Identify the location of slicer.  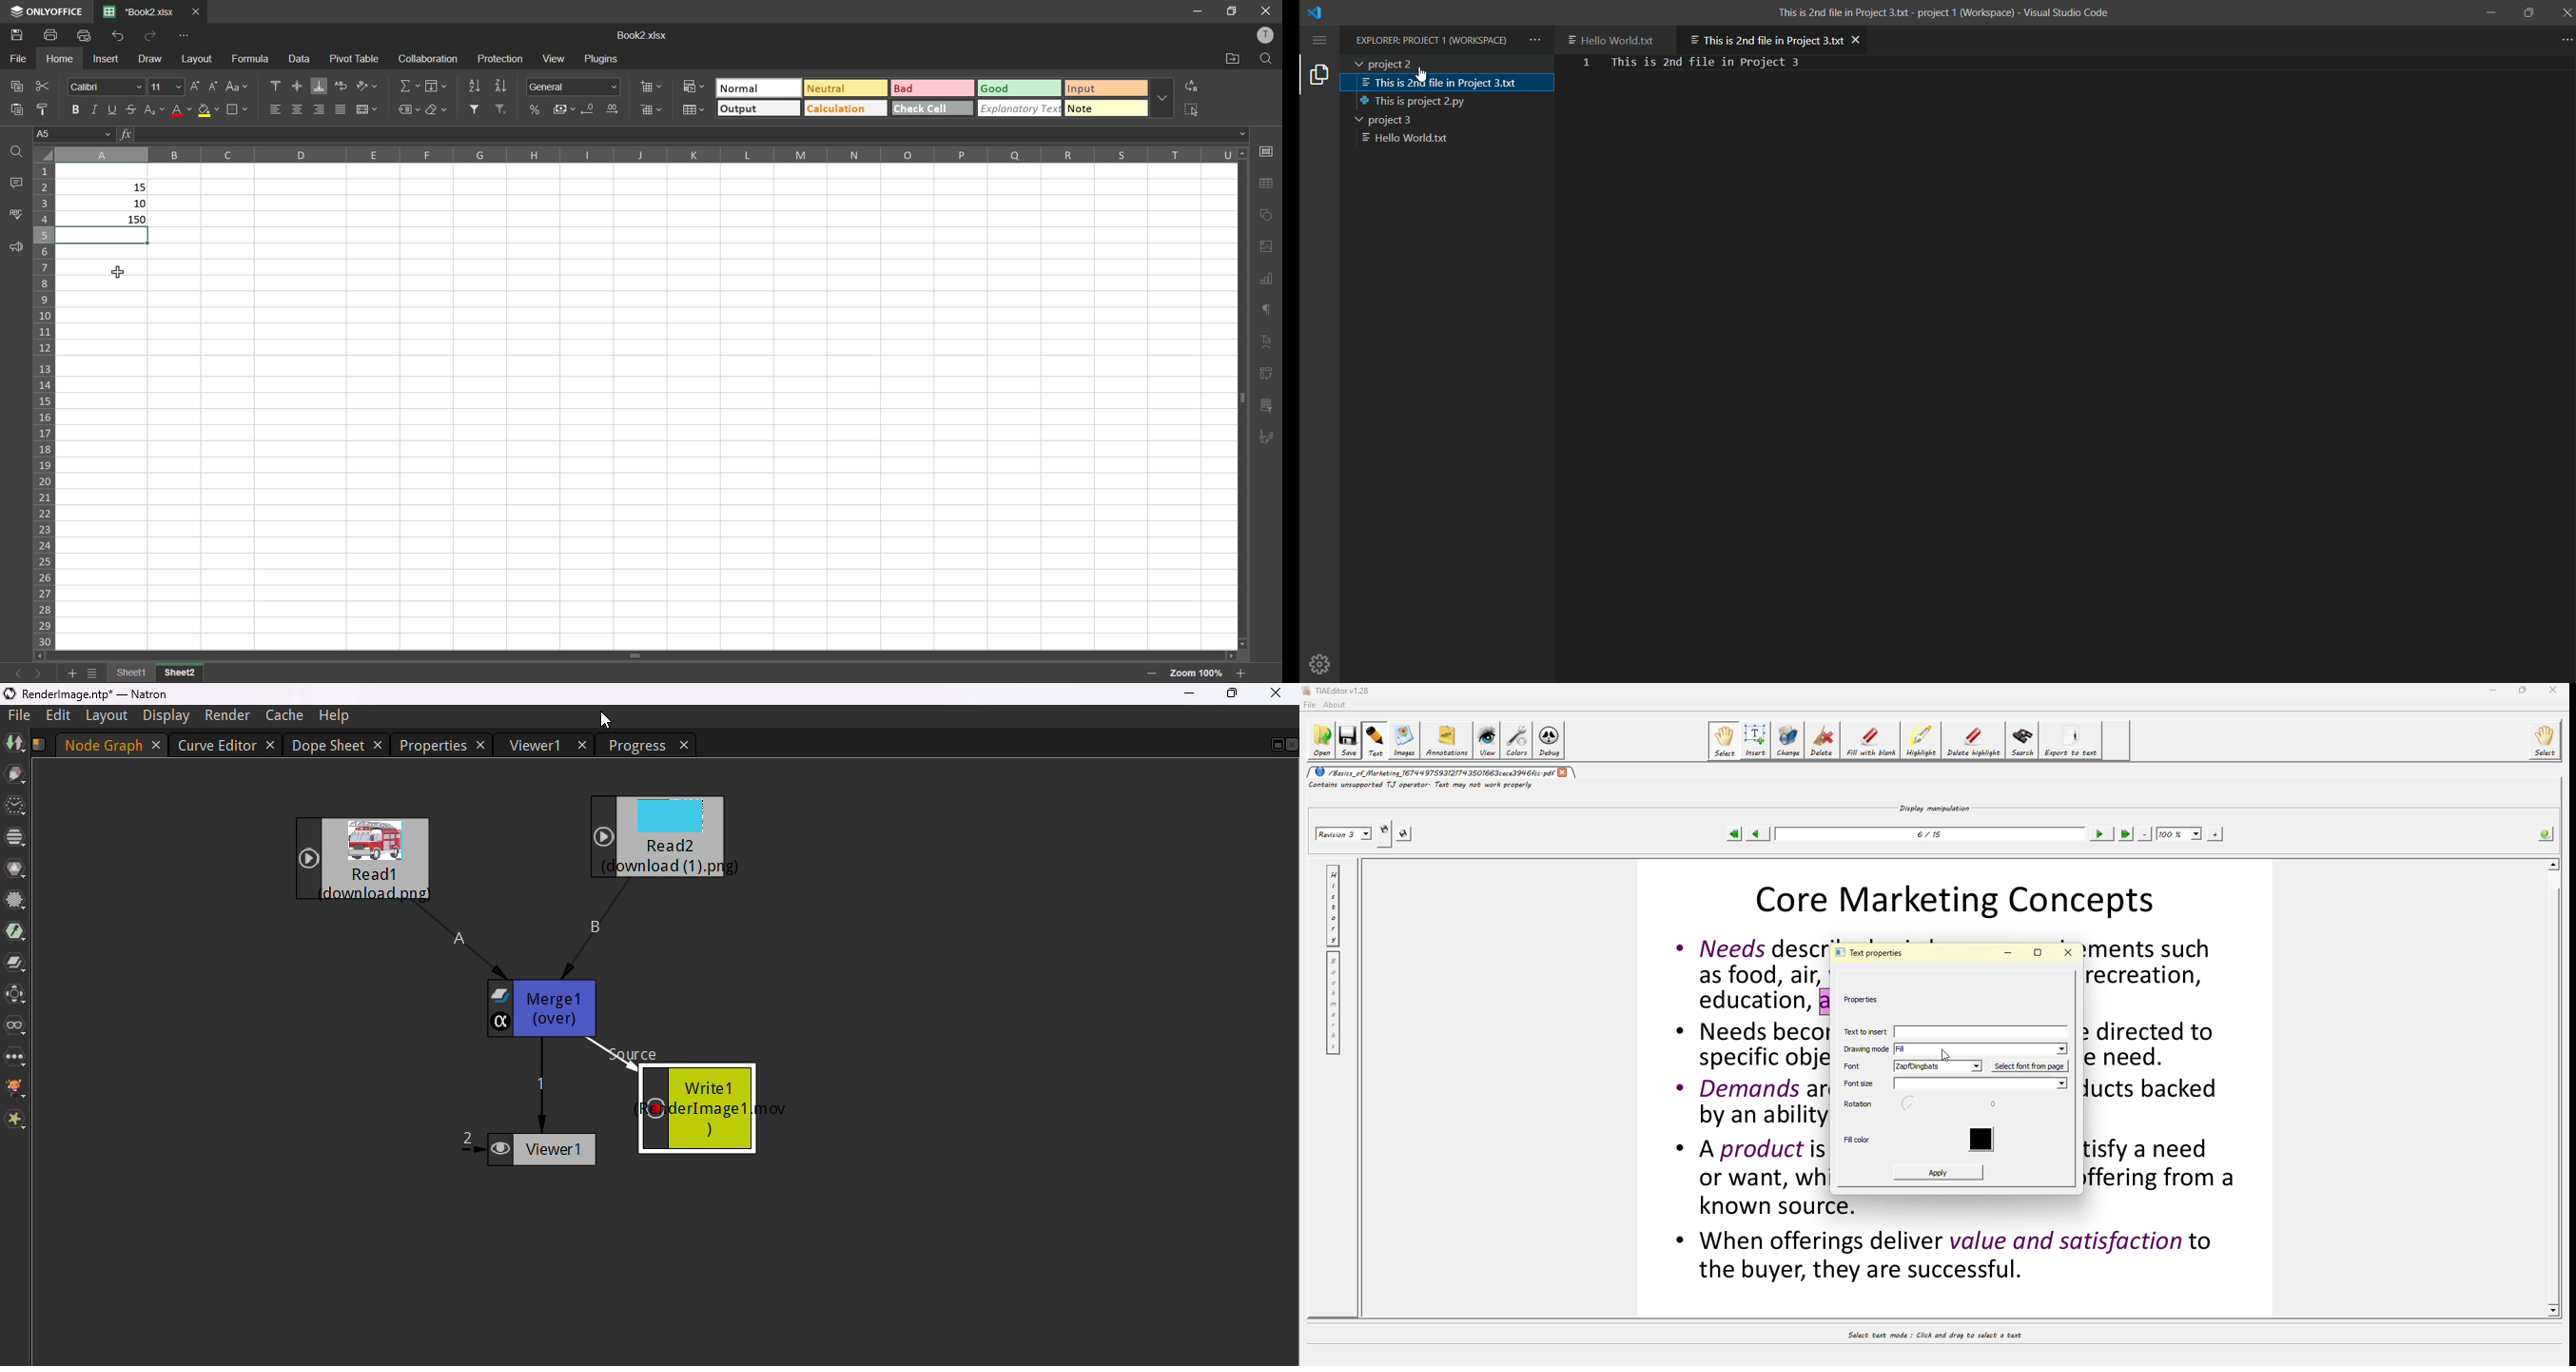
(1268, 408).